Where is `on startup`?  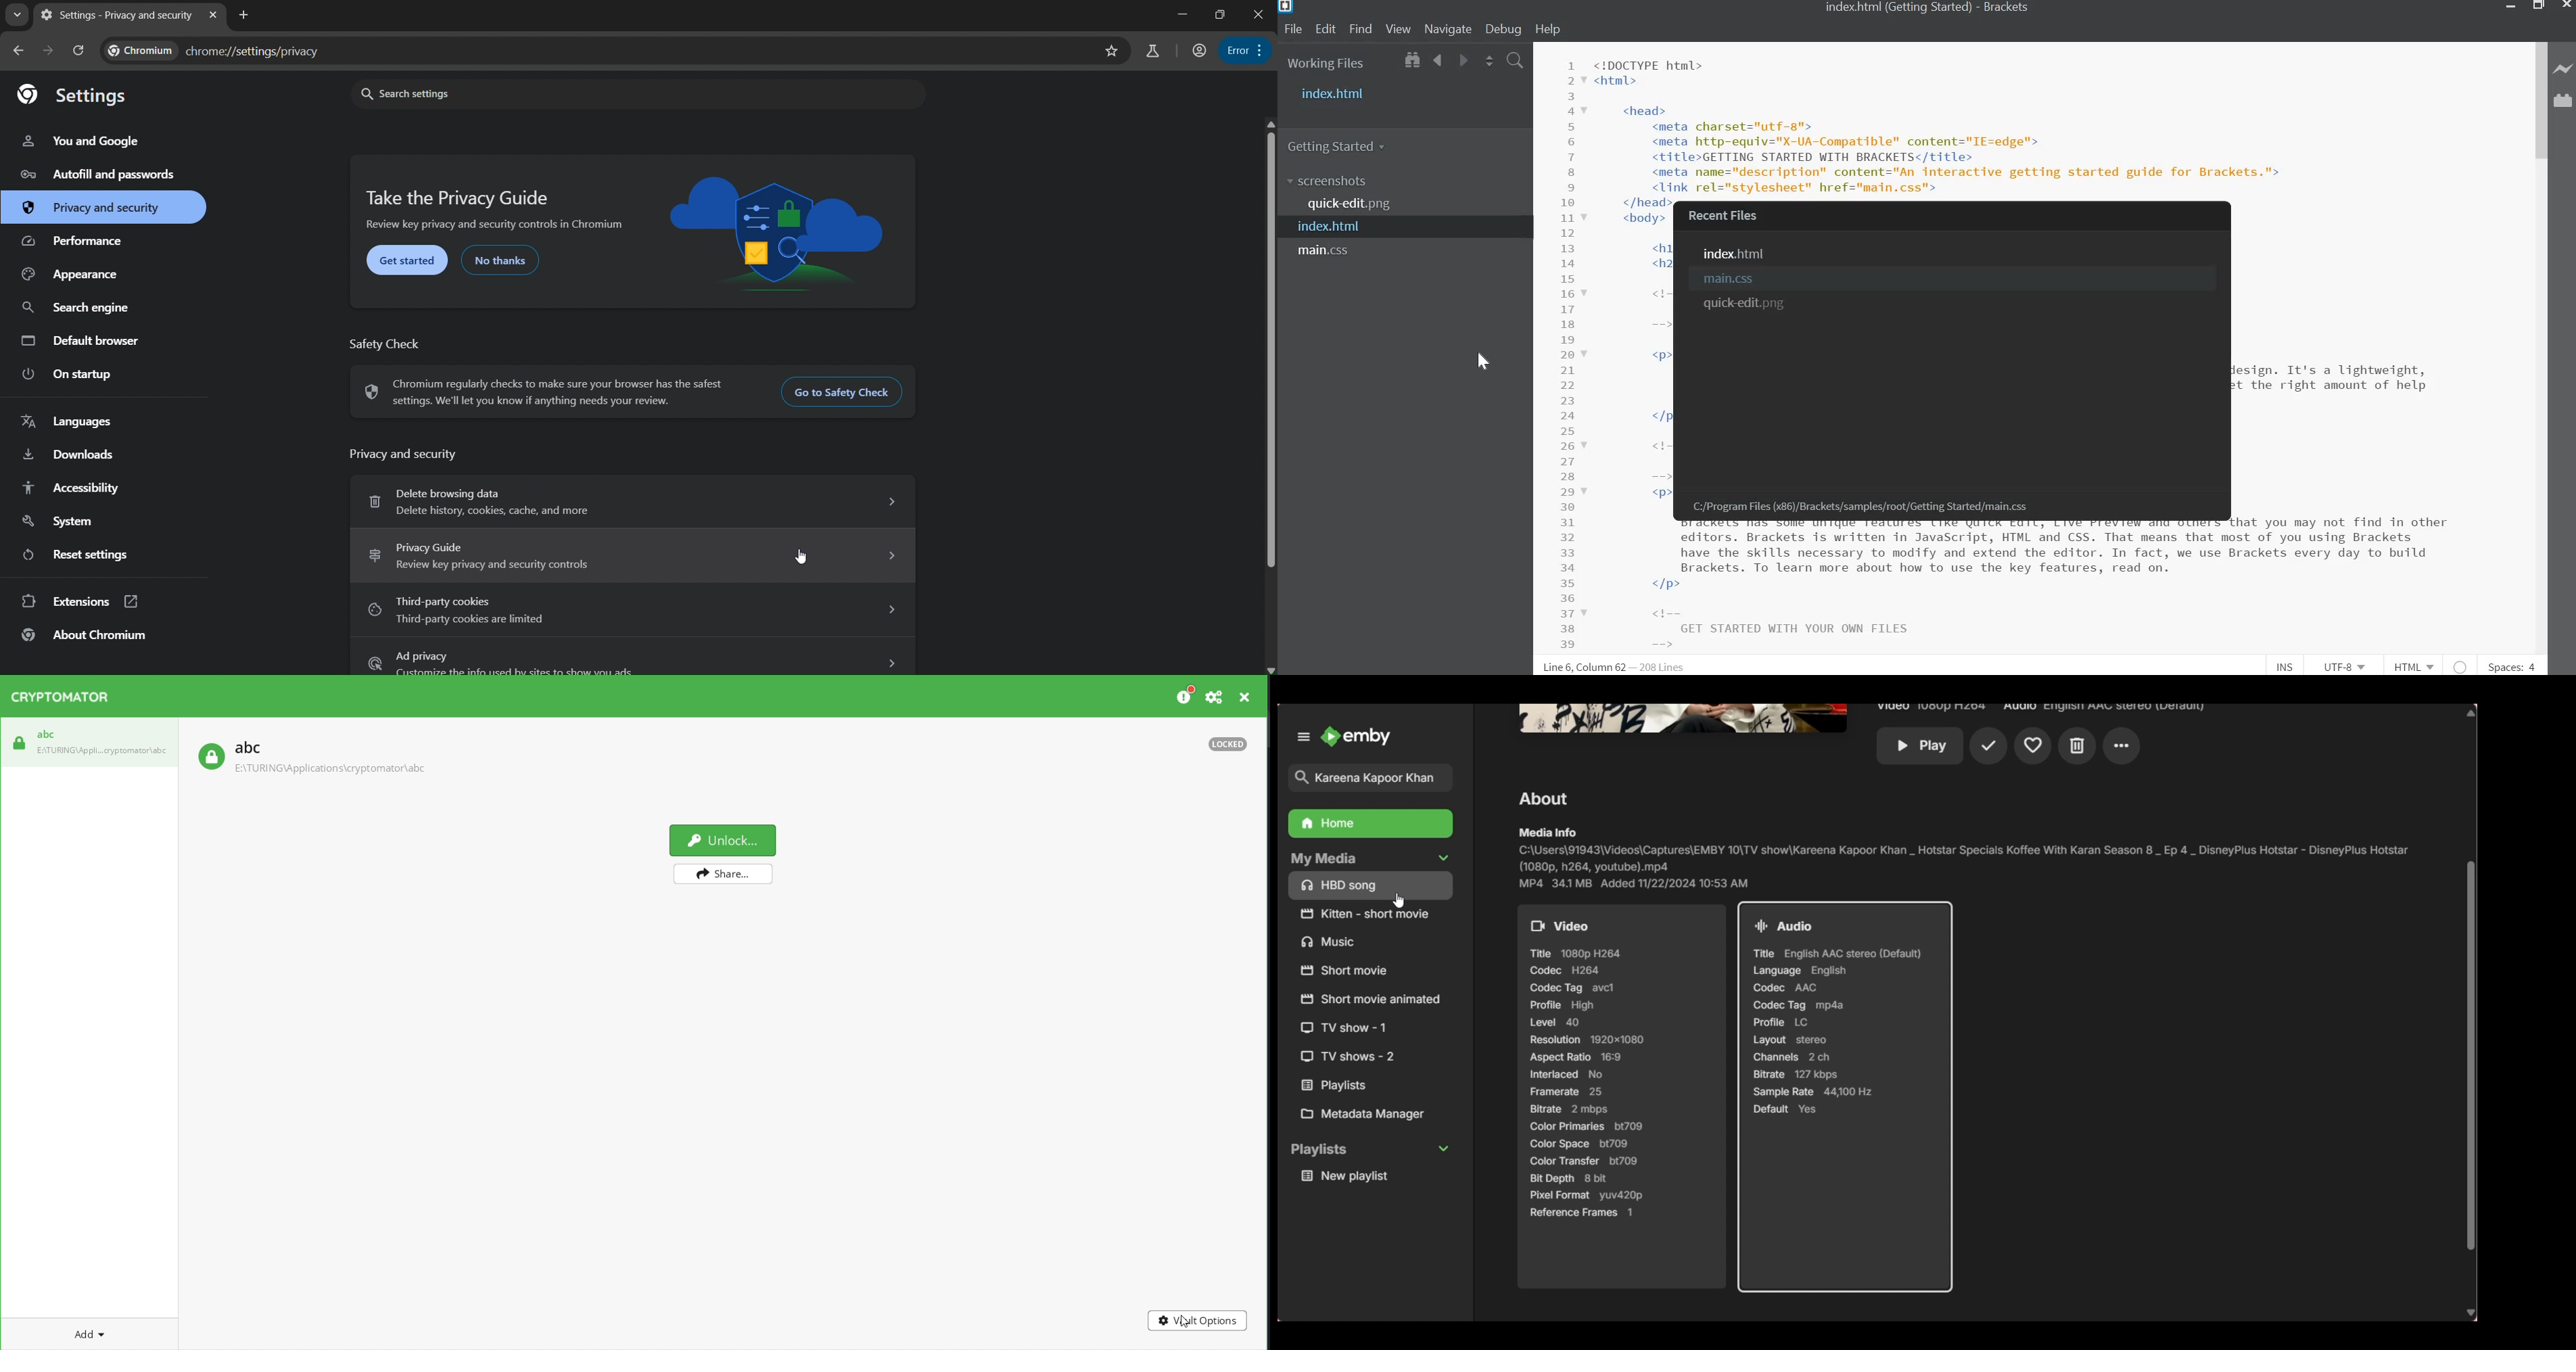
on startup is located at coordinates (69, 374).